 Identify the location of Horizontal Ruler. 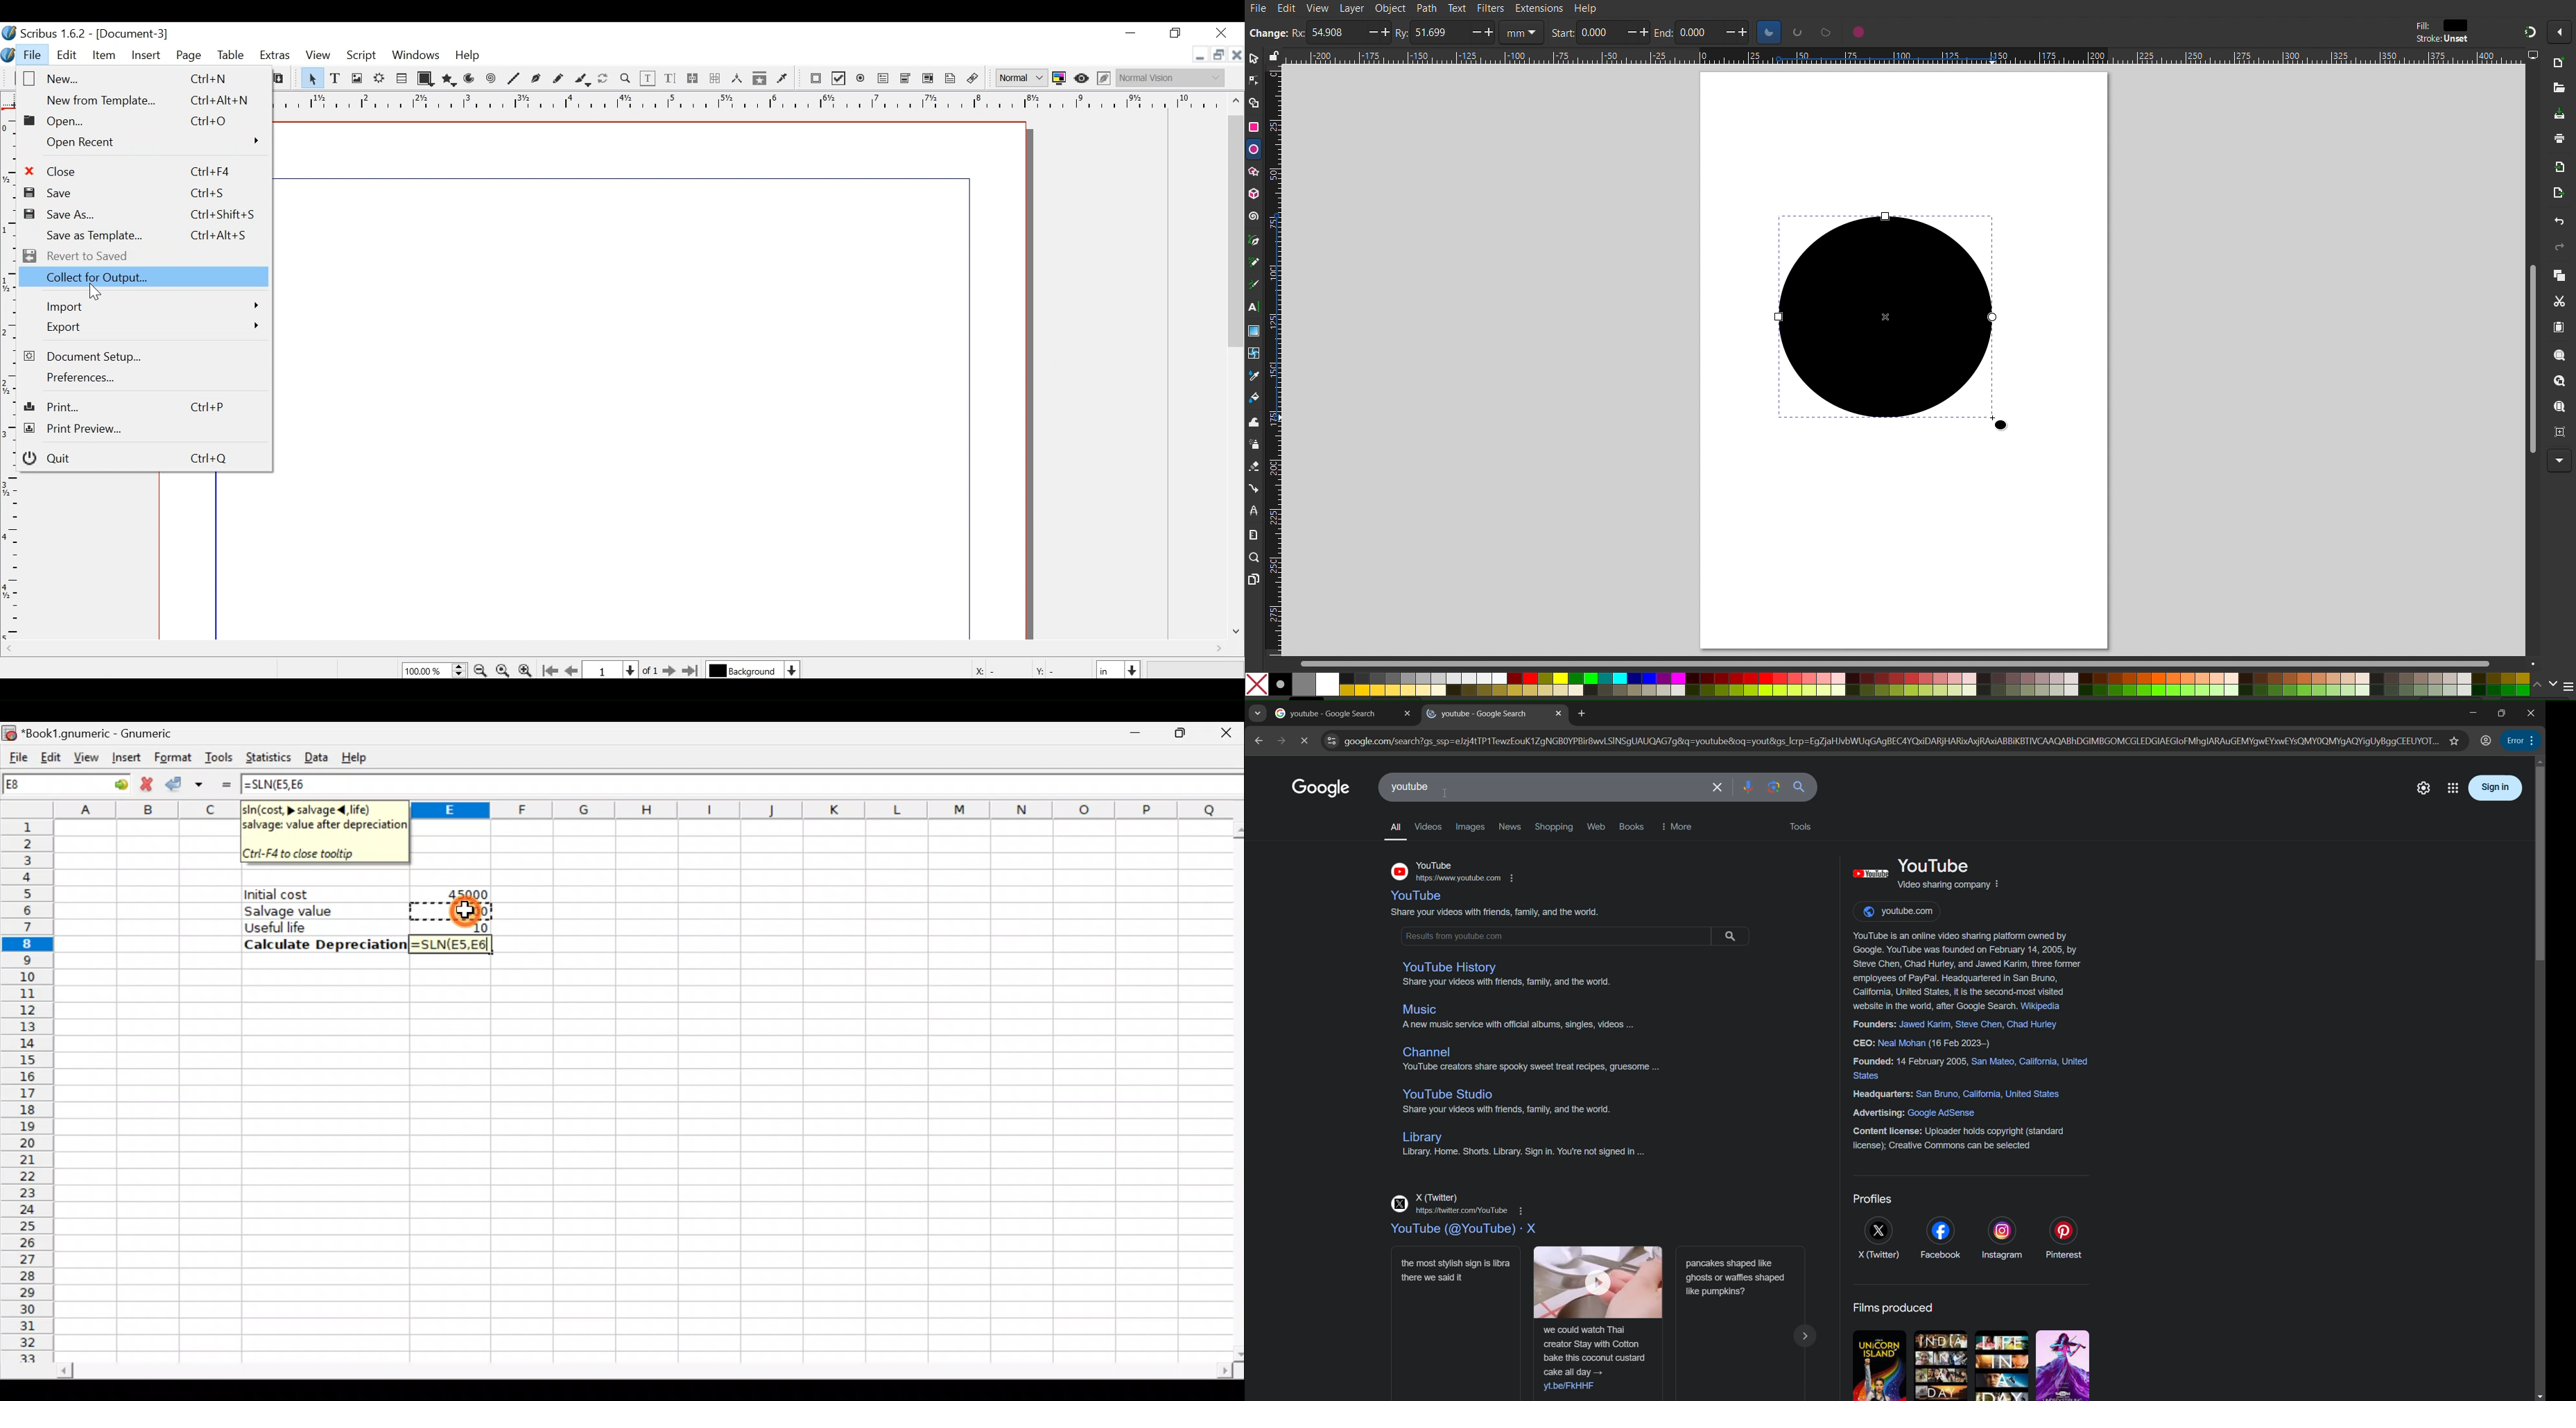
(1904, 57).